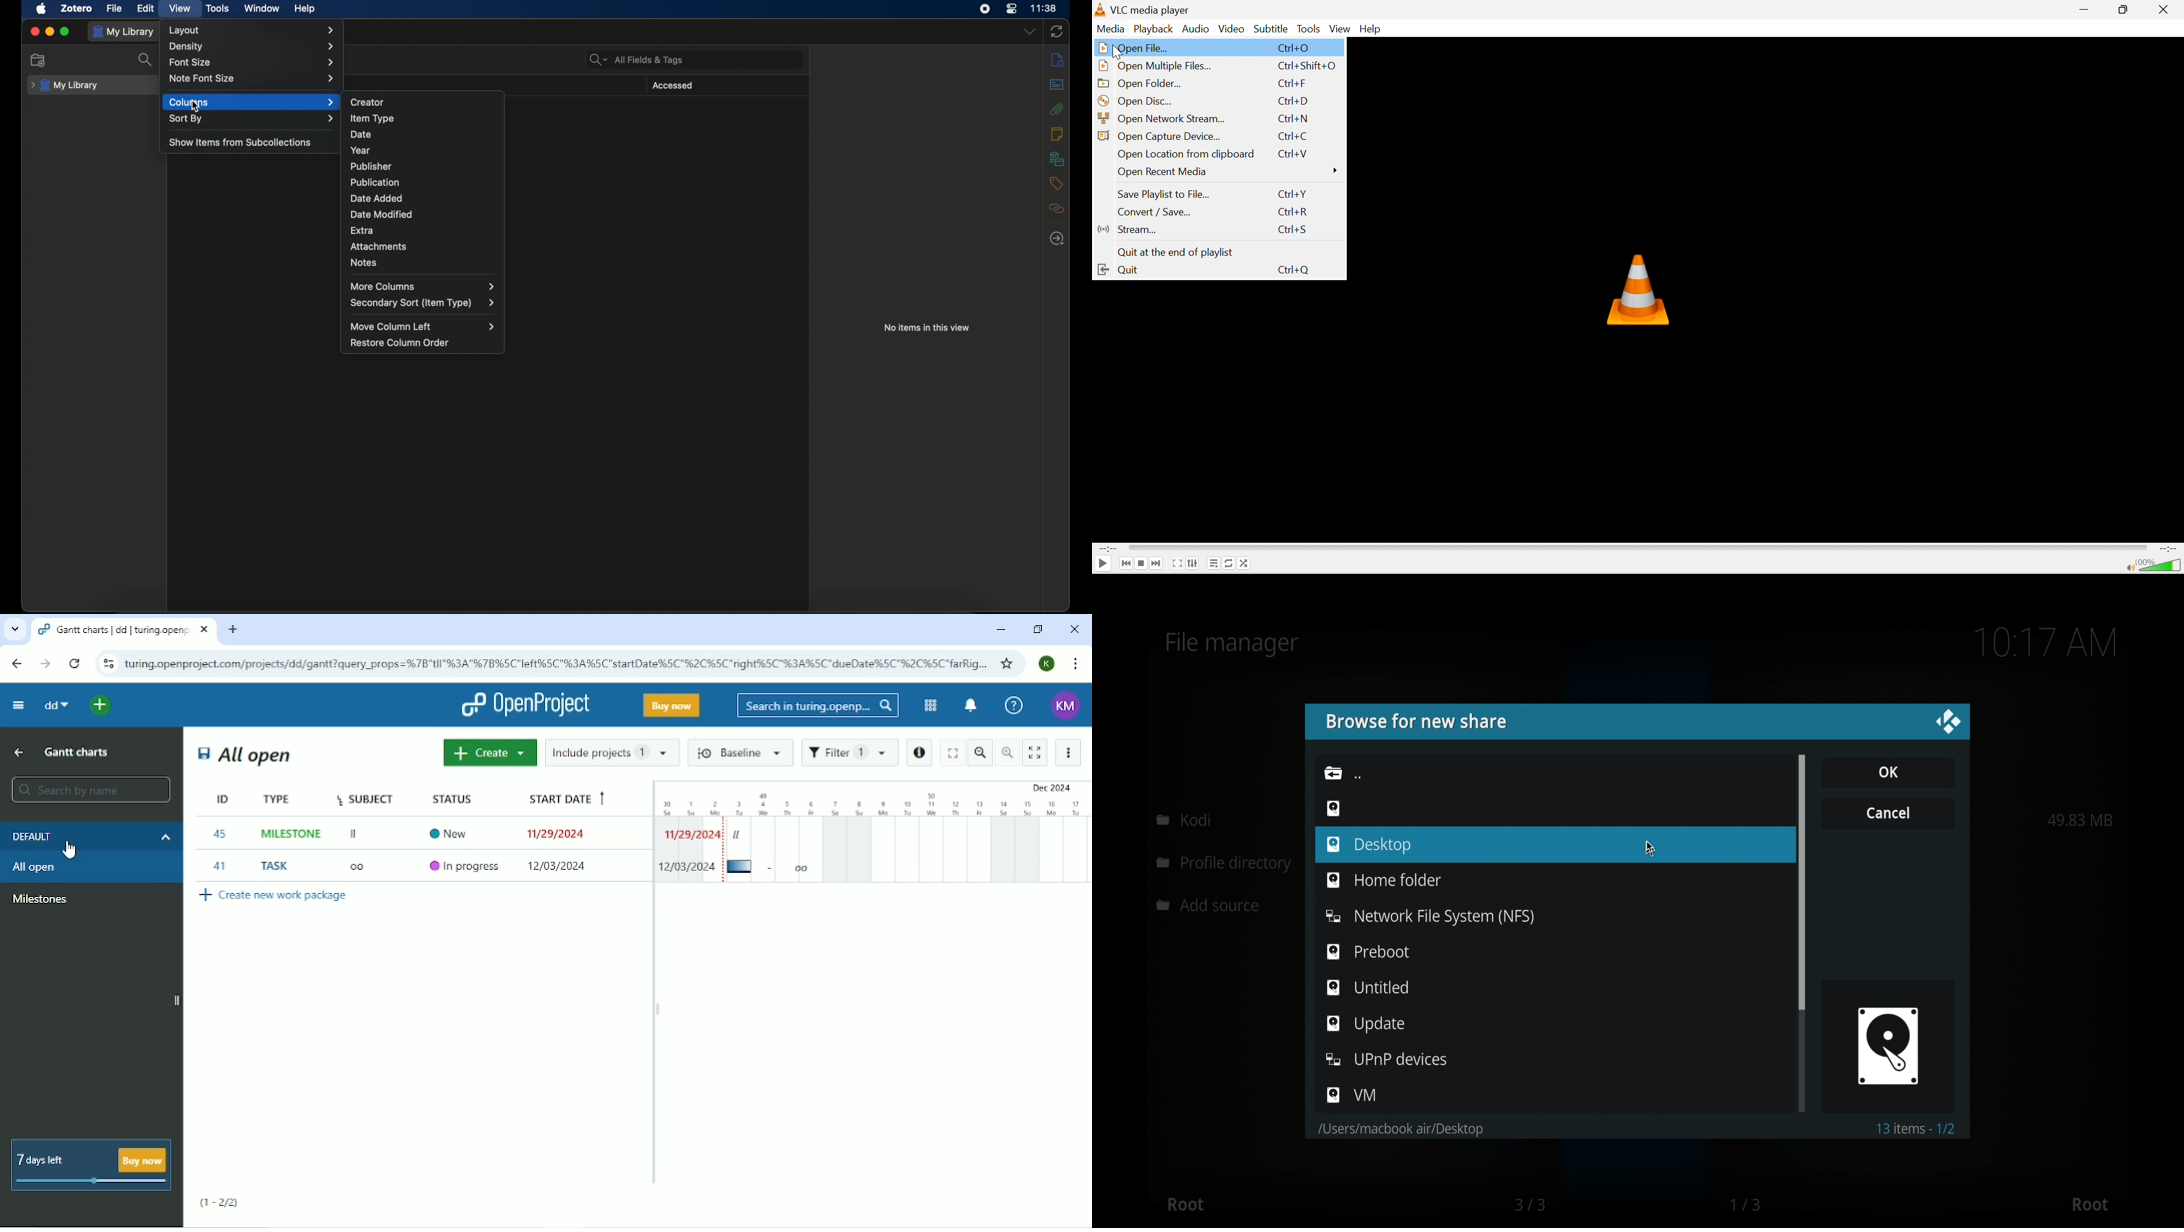 The width and height of the screenshot is (2184, 1232). What do you see at coordinates (1184, 819) in the screenshot?
I see `kodi` at bounding box center [1184, 819].